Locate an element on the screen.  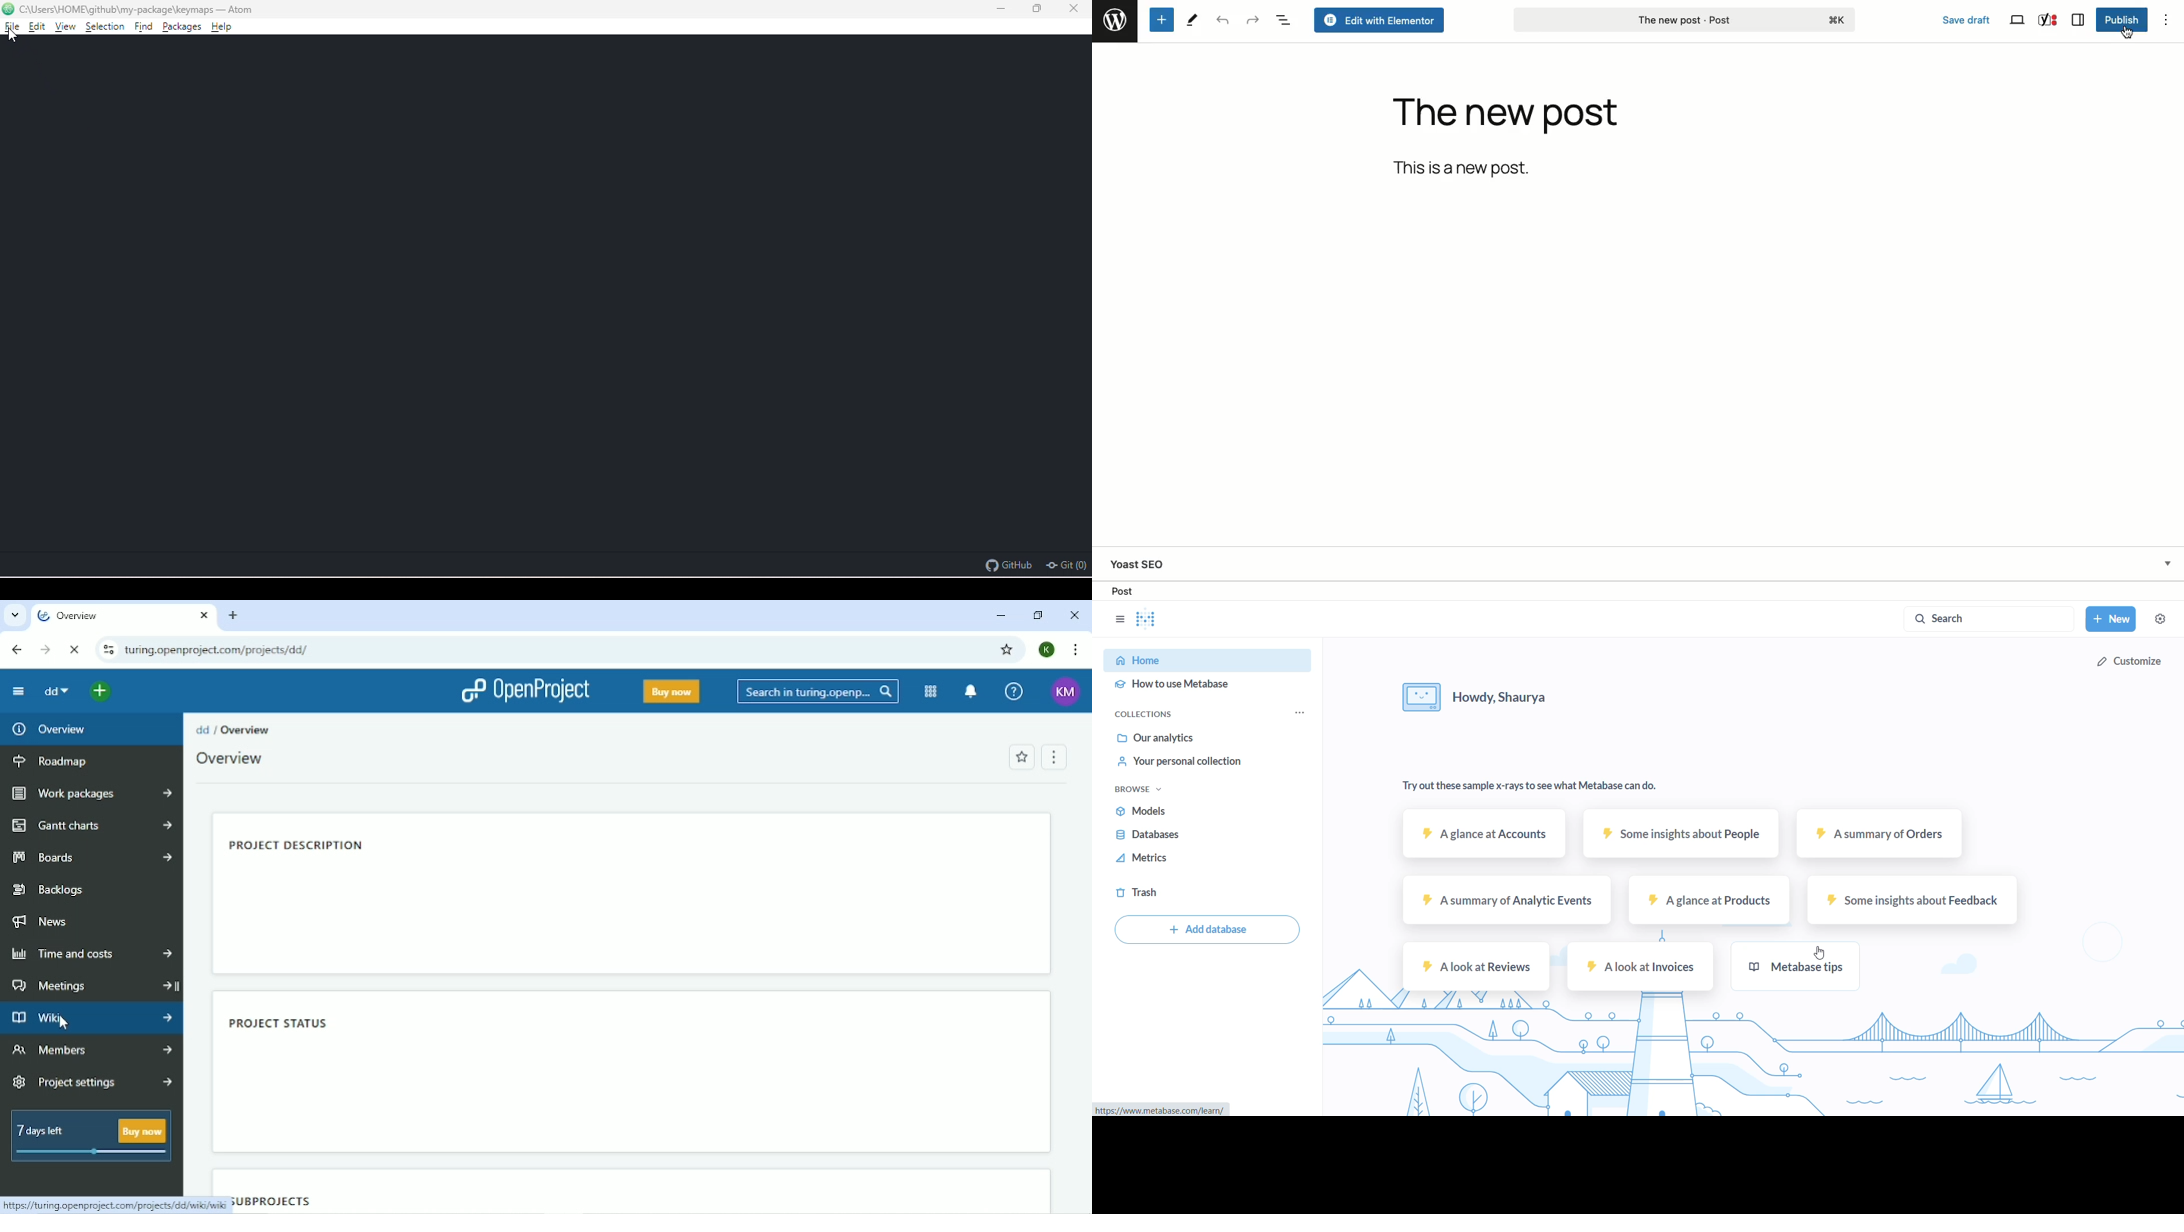
github is located at coordinates (1012, 567).